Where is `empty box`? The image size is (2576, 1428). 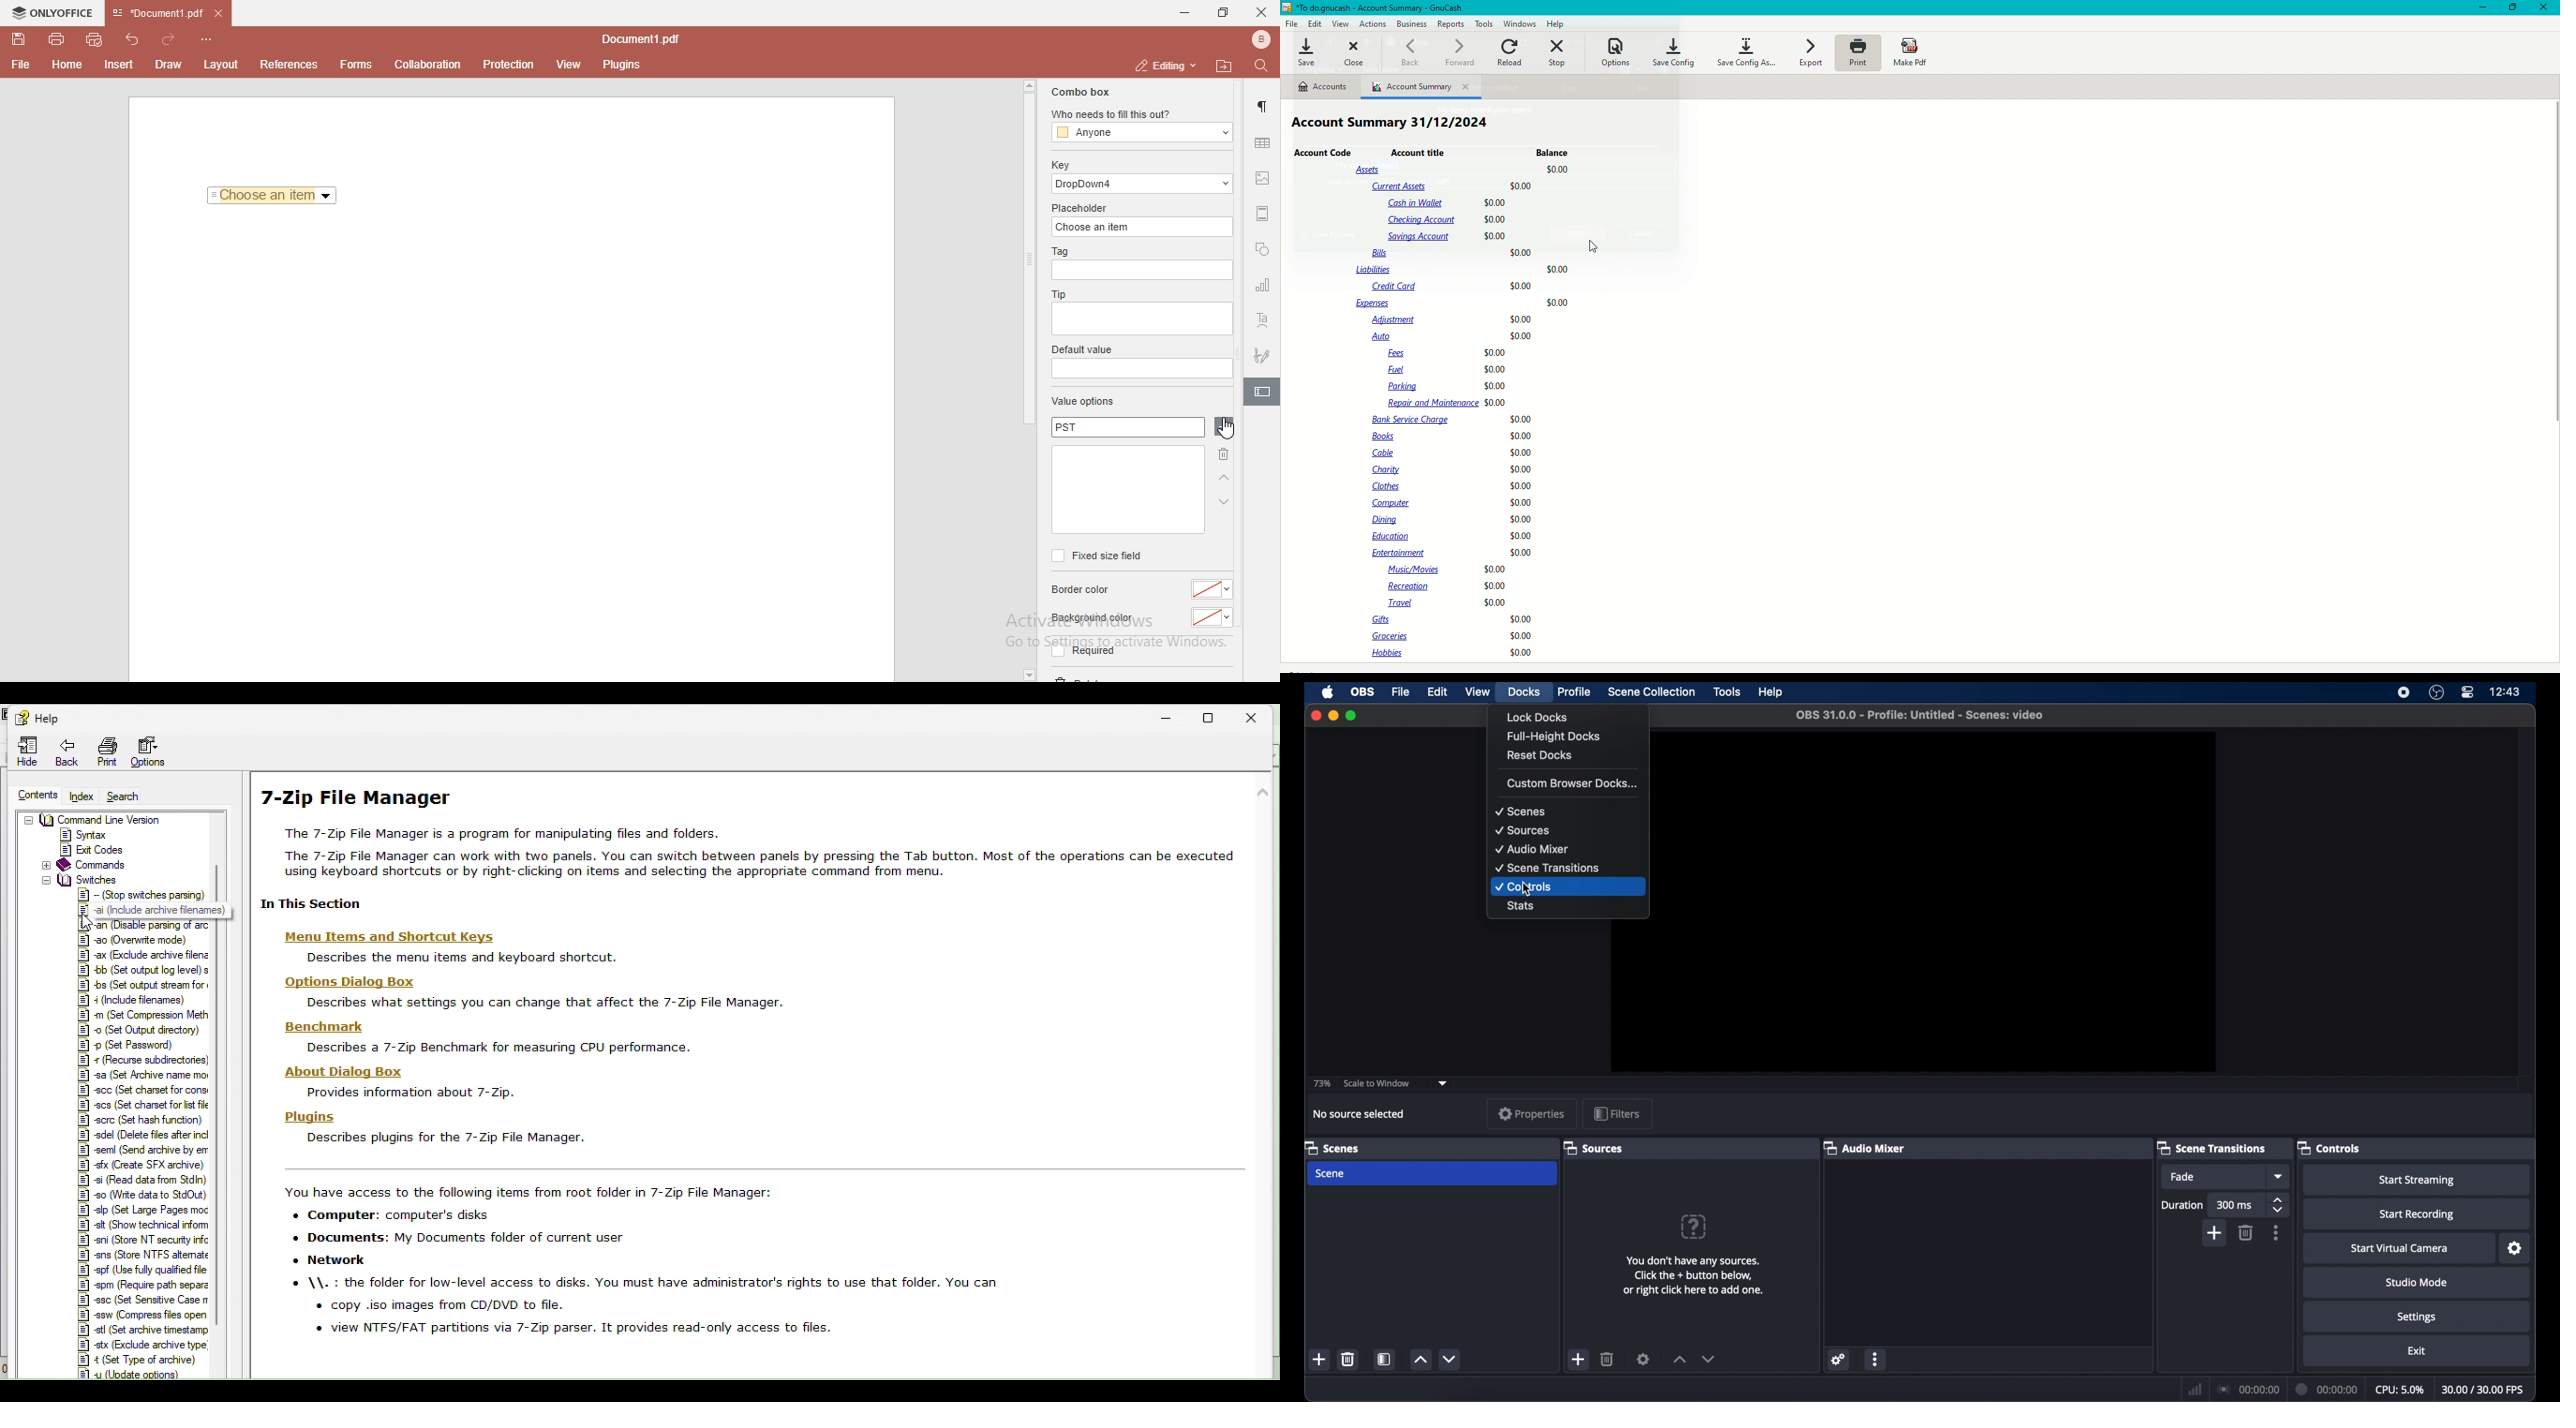
empty box is located at coordinates (1140, 320).